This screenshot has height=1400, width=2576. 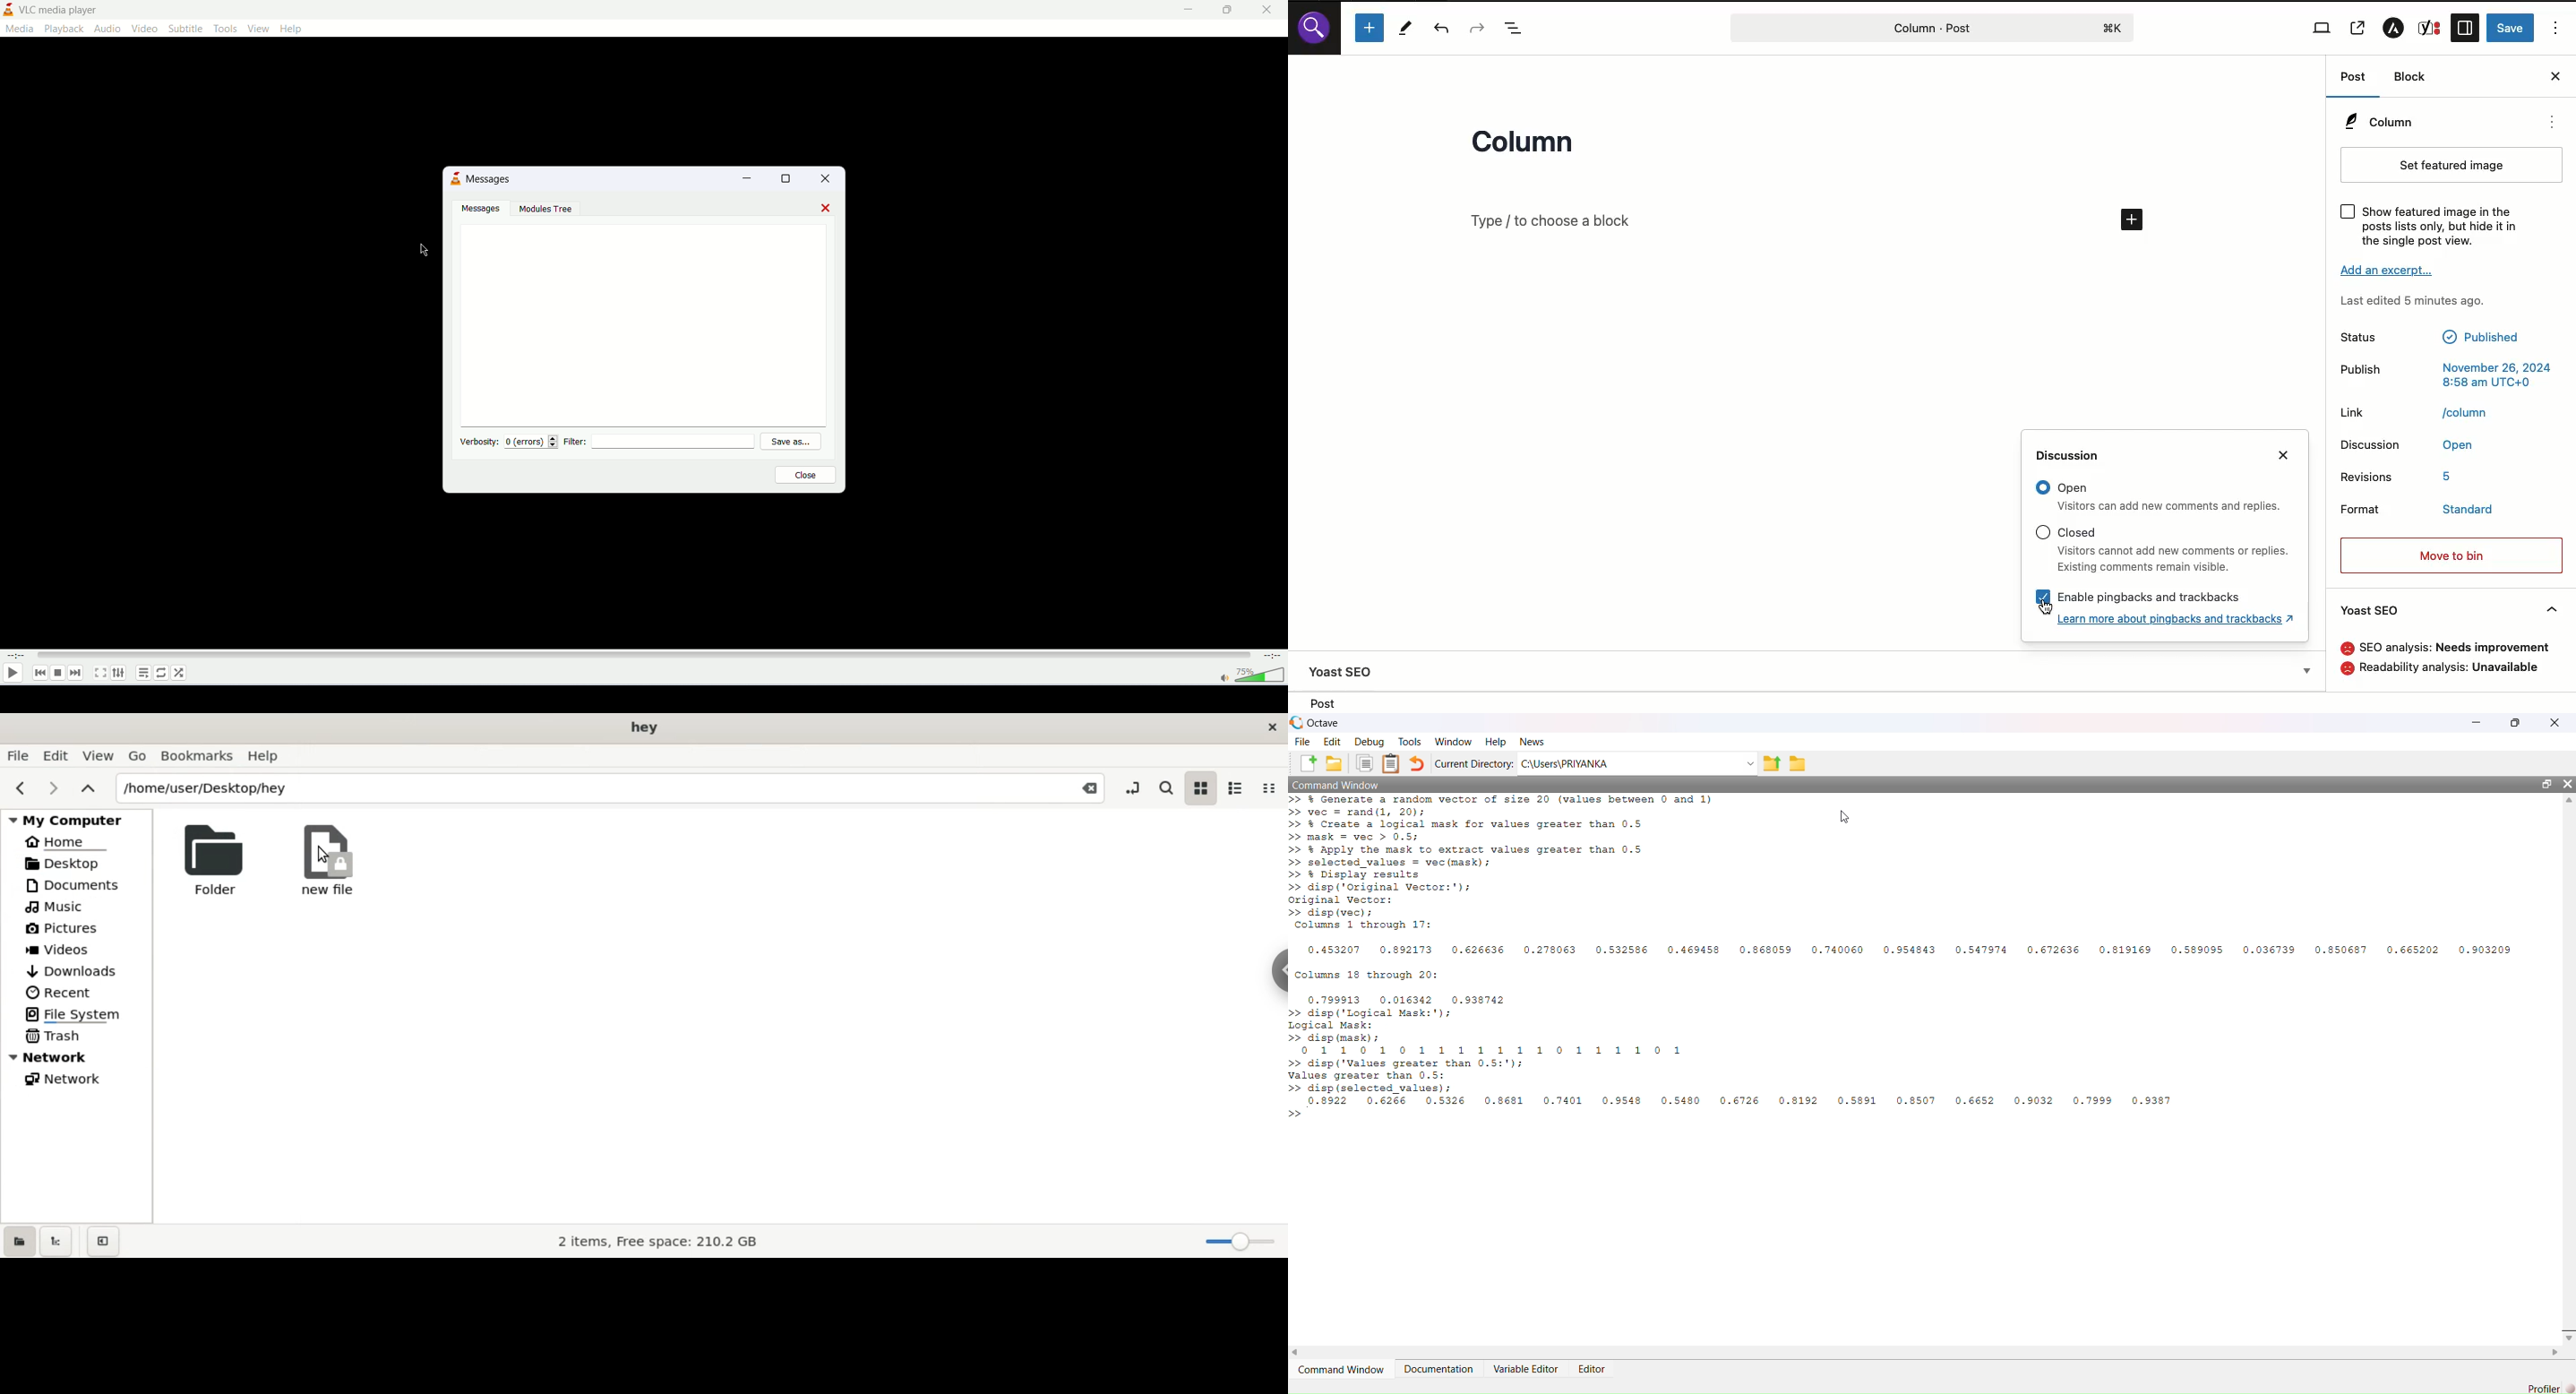 I want to click on Close, so click(x=2555, y=76).